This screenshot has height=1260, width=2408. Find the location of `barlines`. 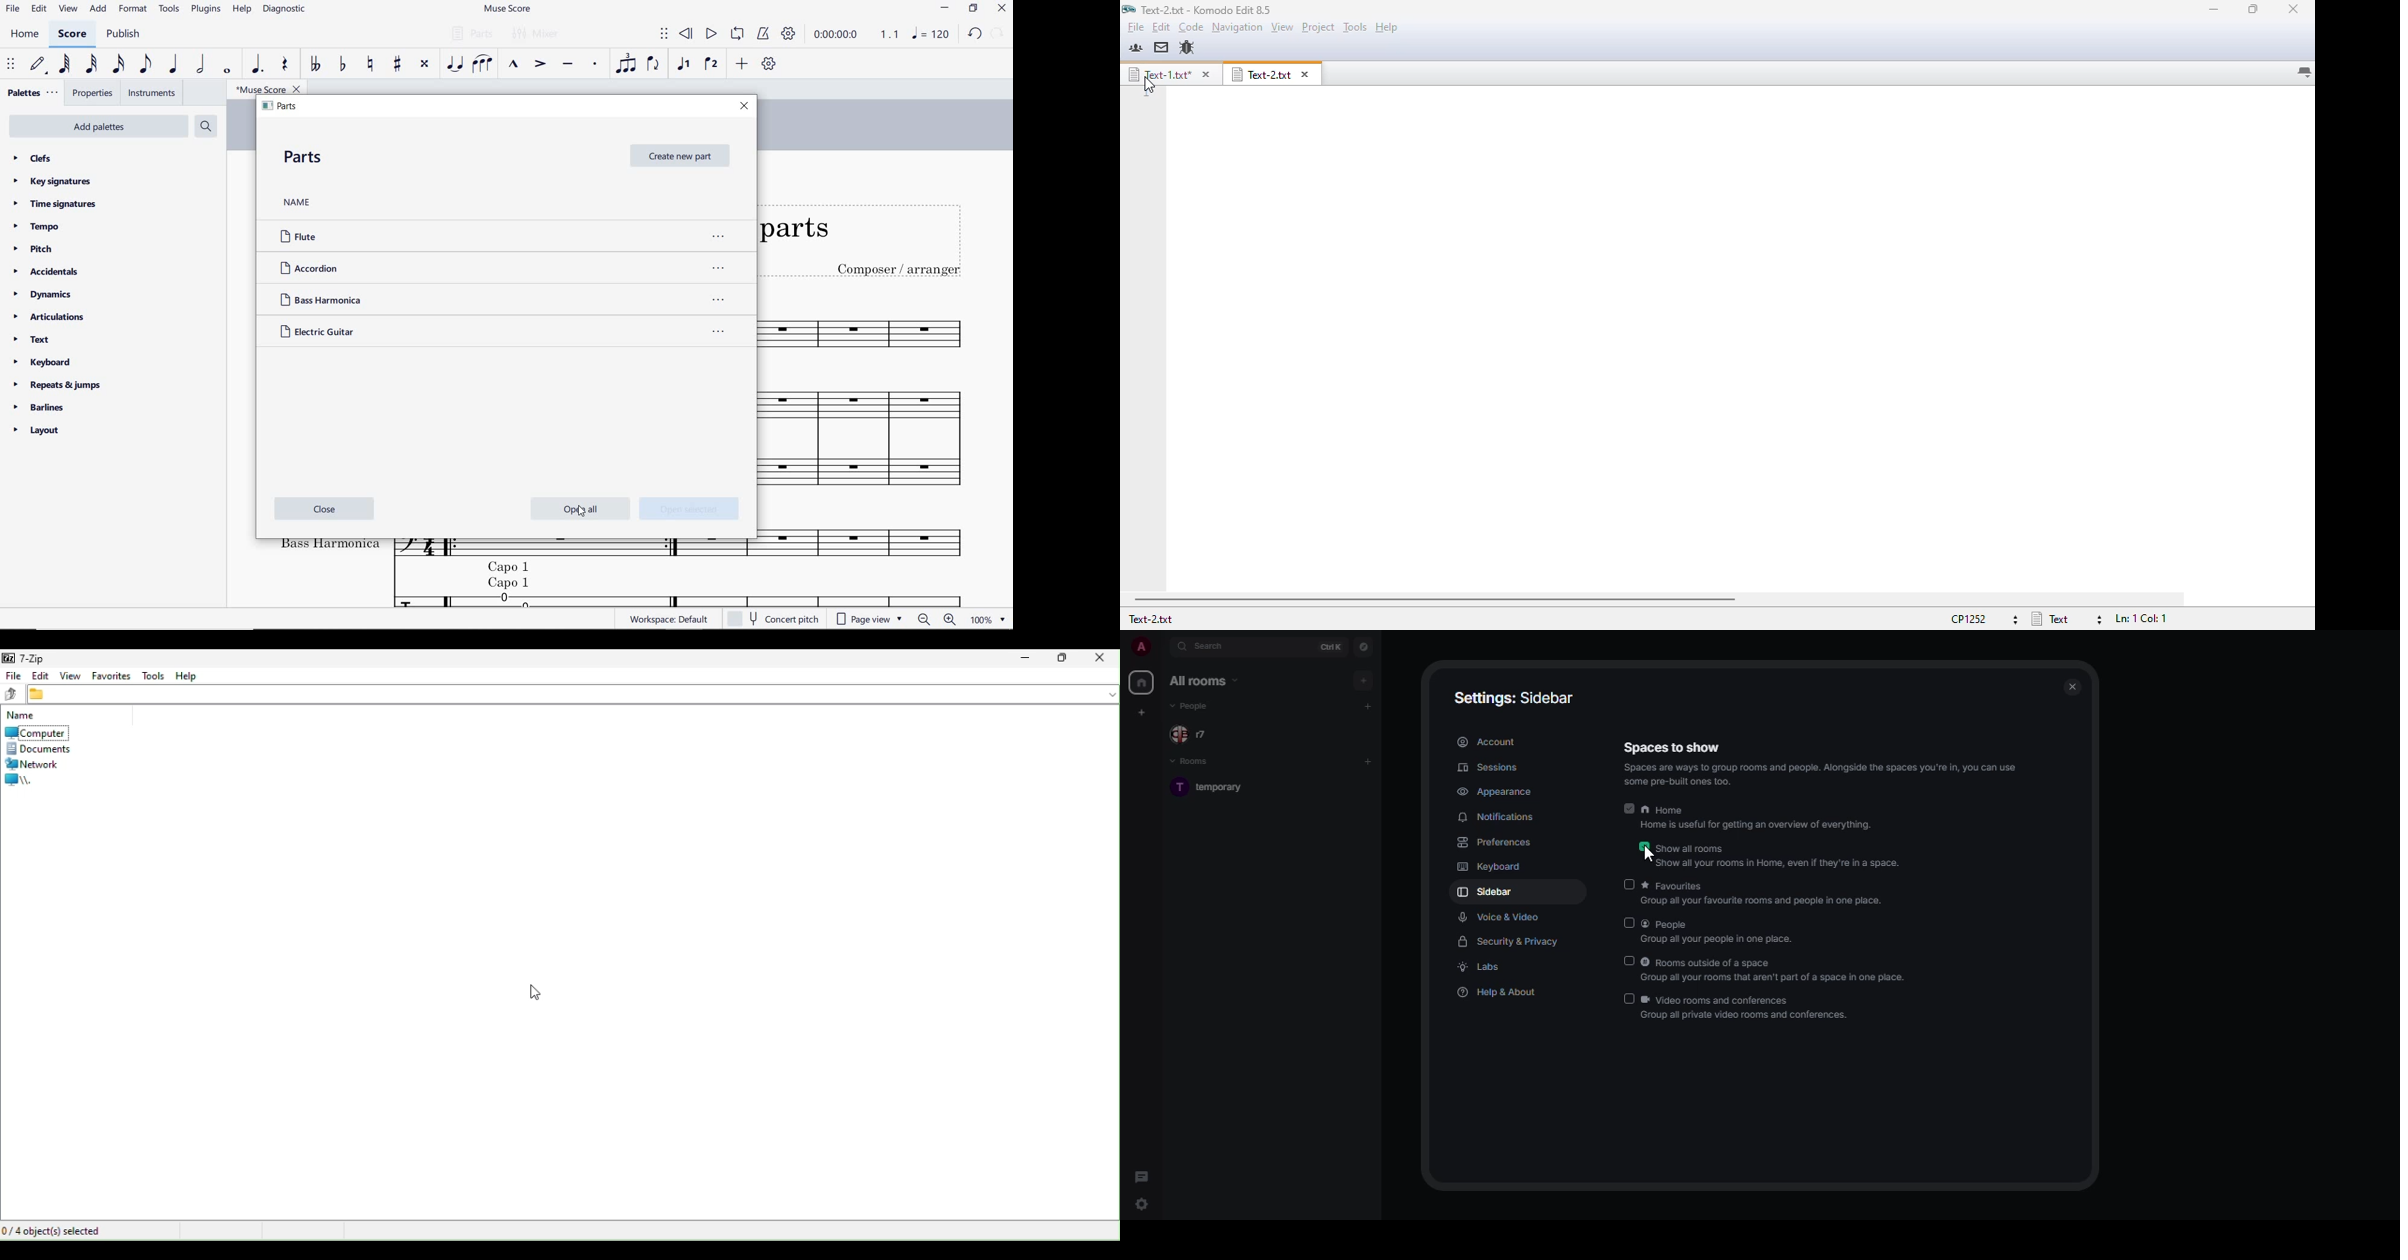

barlines is located at coordinates (42, 407).